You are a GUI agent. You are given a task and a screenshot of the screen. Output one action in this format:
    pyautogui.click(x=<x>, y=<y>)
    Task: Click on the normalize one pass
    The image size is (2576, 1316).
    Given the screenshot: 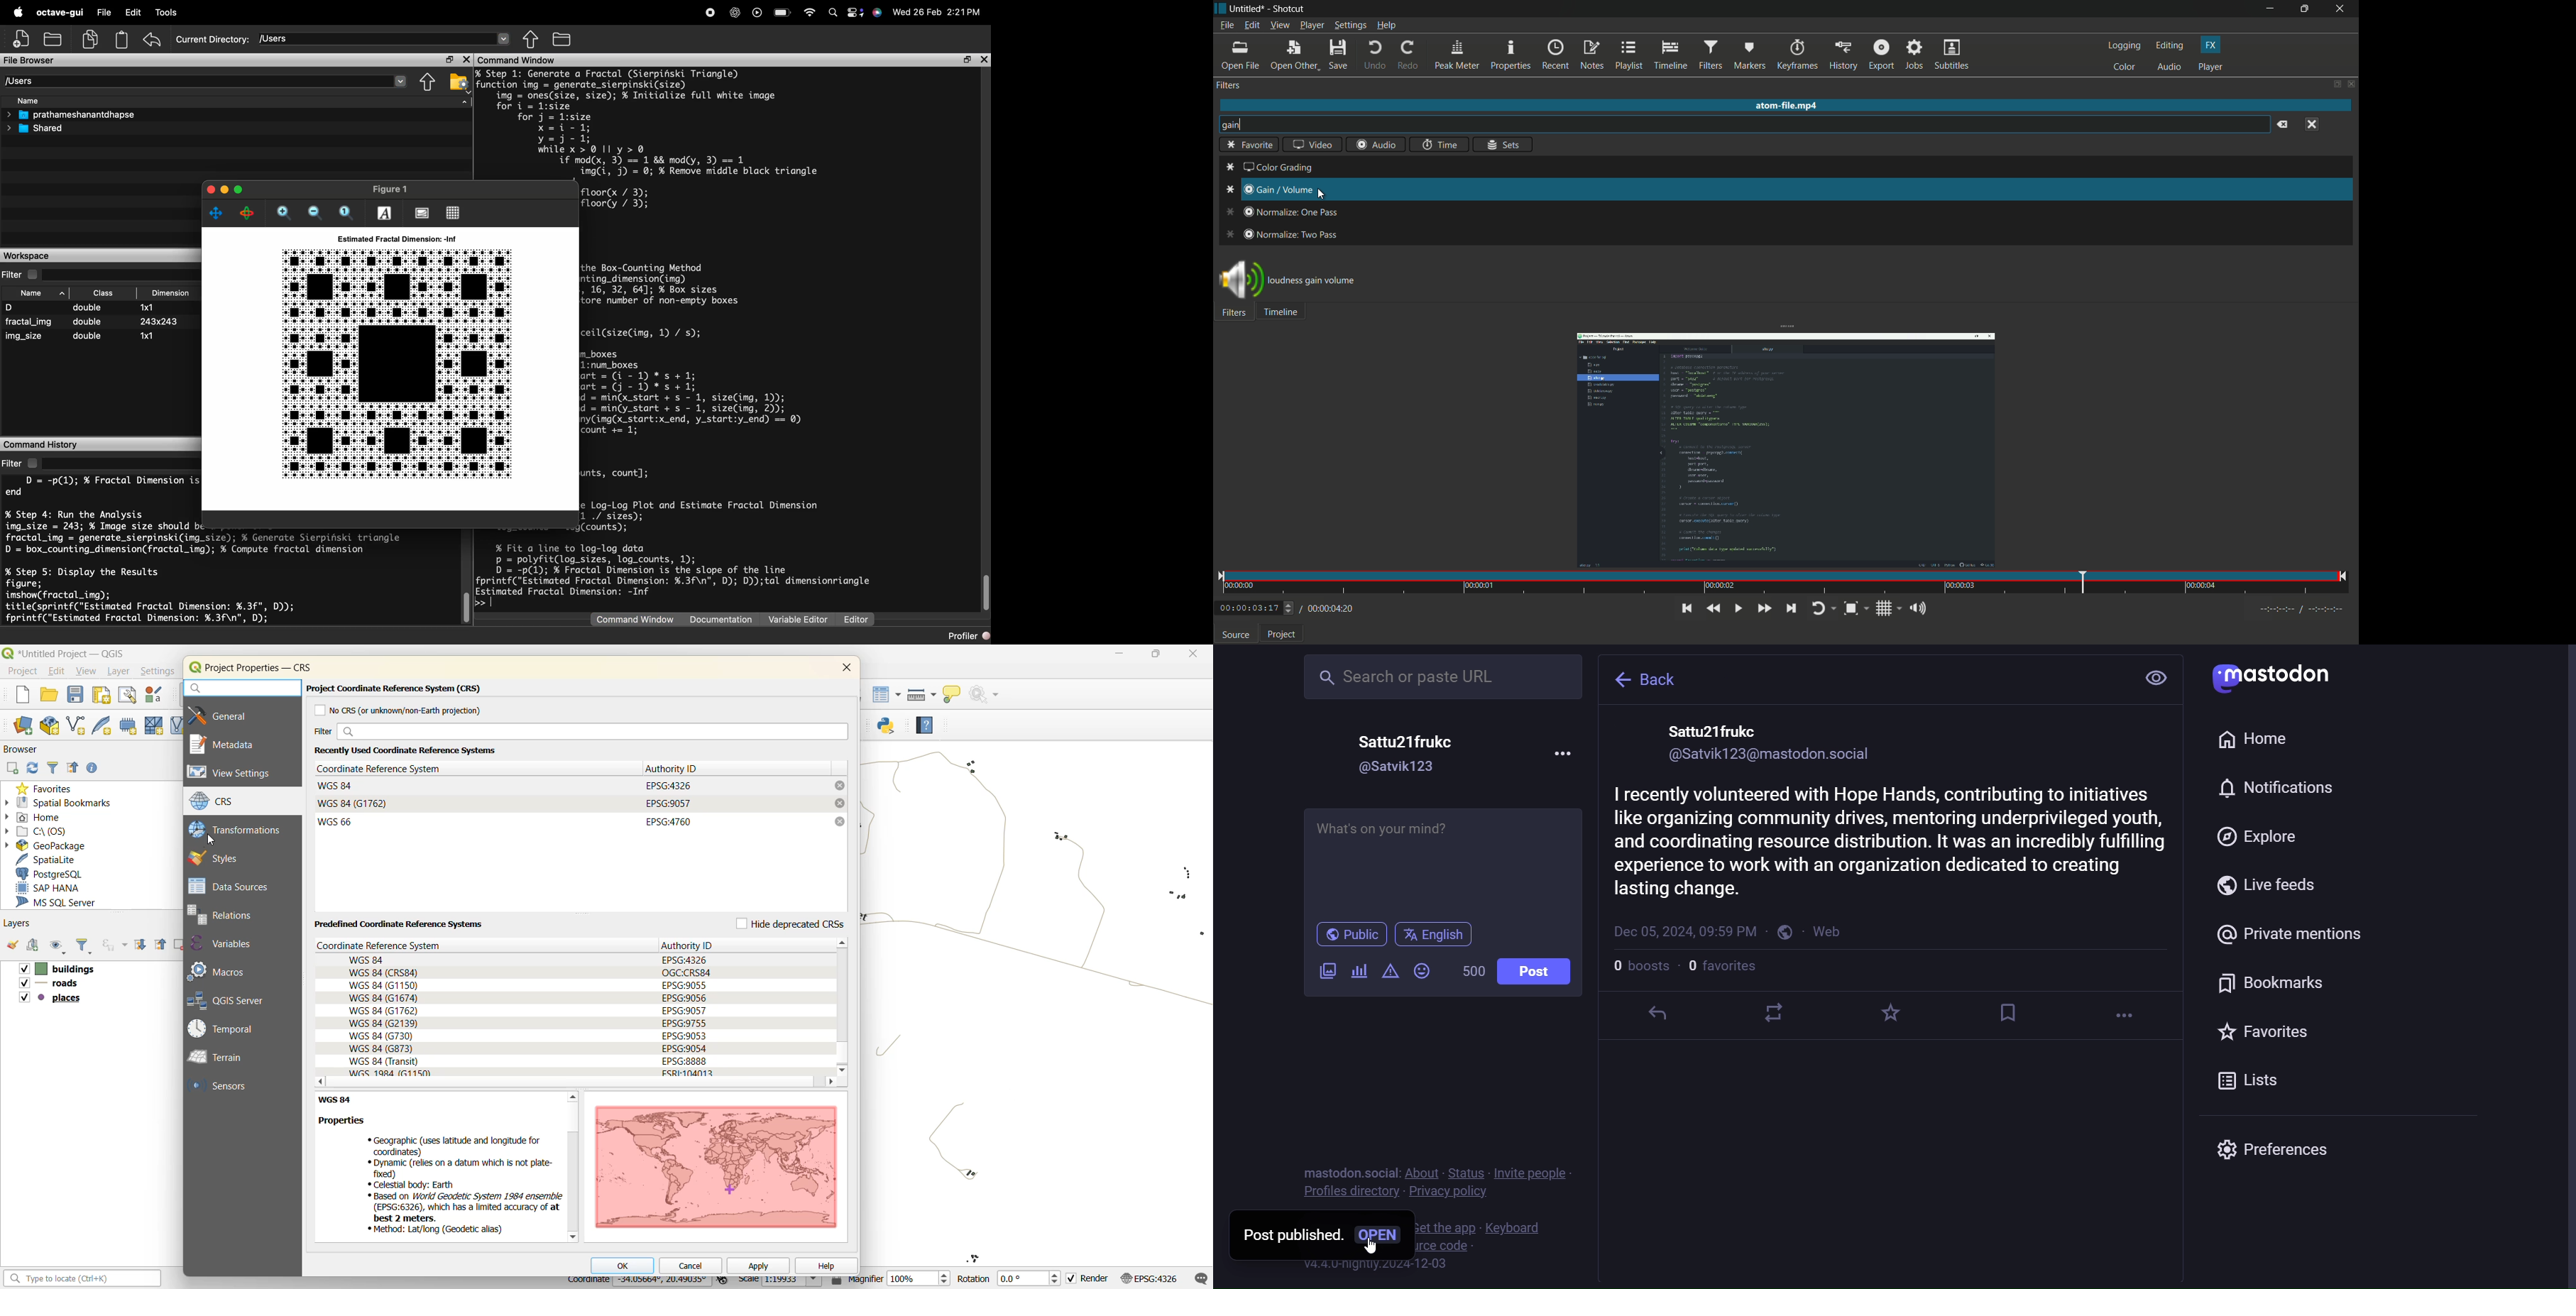 What is the action you would take?
    pyautogui.click(x=1281, y=212)
    